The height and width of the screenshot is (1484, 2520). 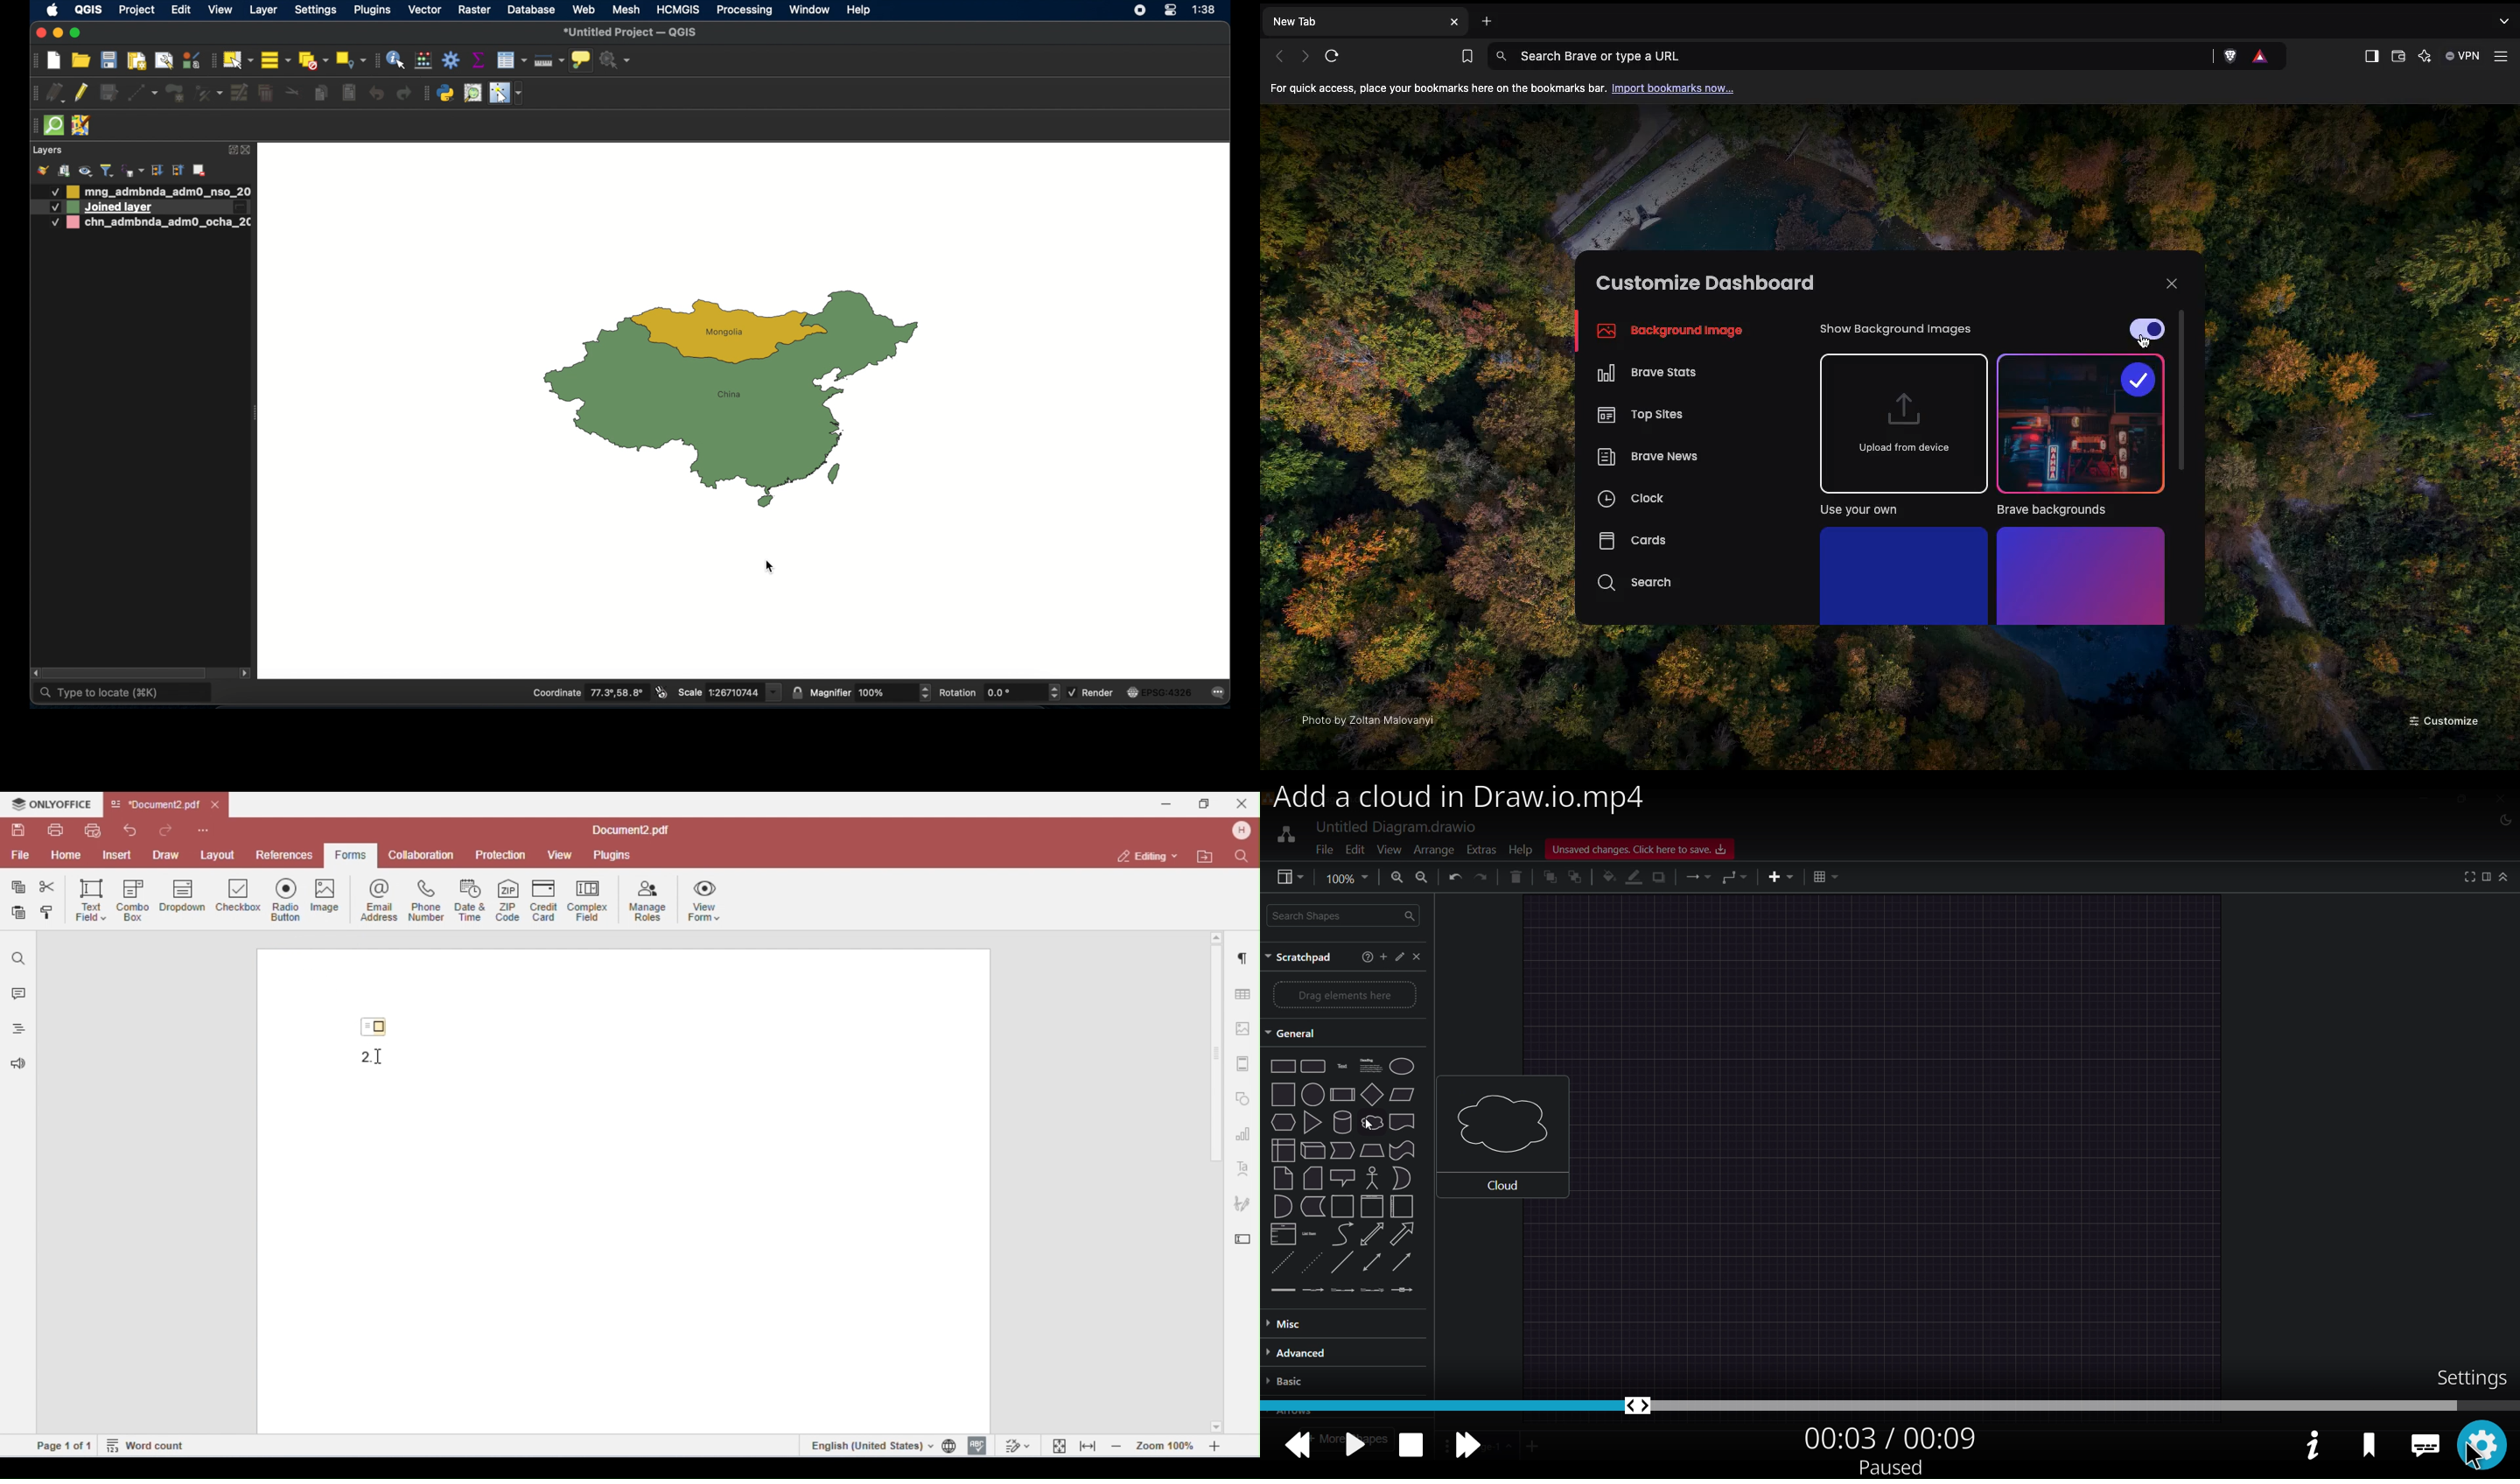 I want to click on , so click(x=49, y=192).